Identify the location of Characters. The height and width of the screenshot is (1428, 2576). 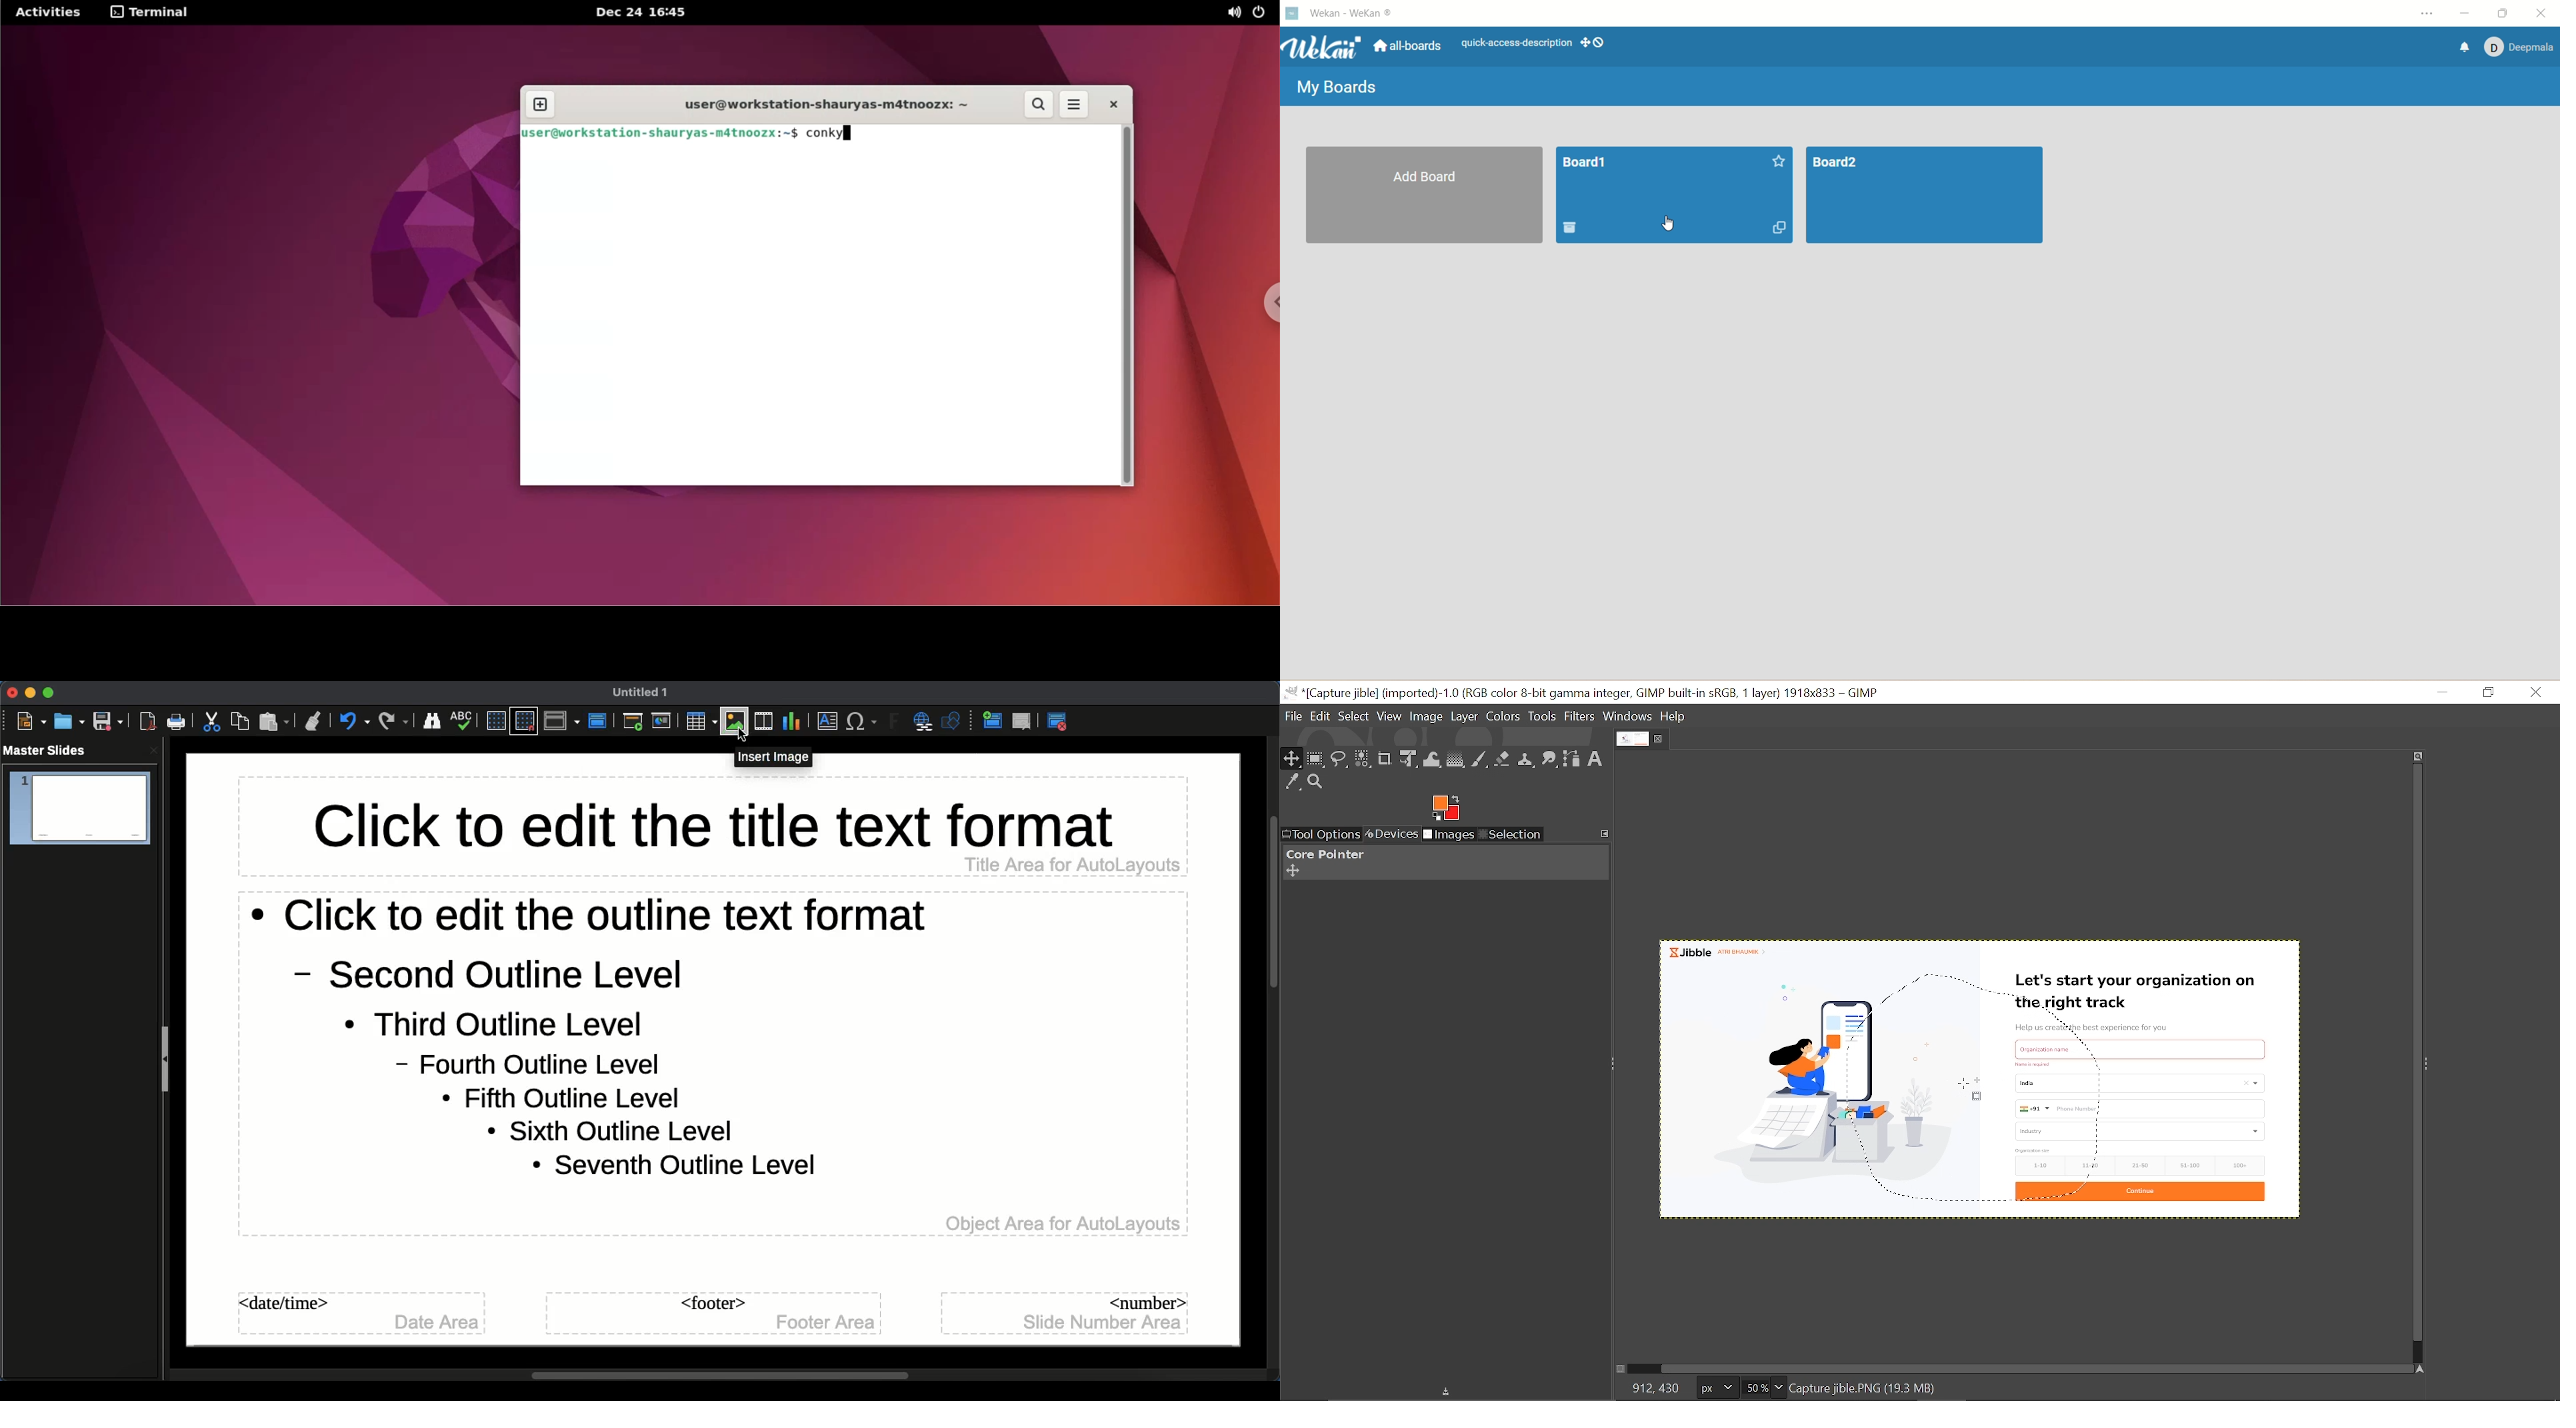
(863, 723).